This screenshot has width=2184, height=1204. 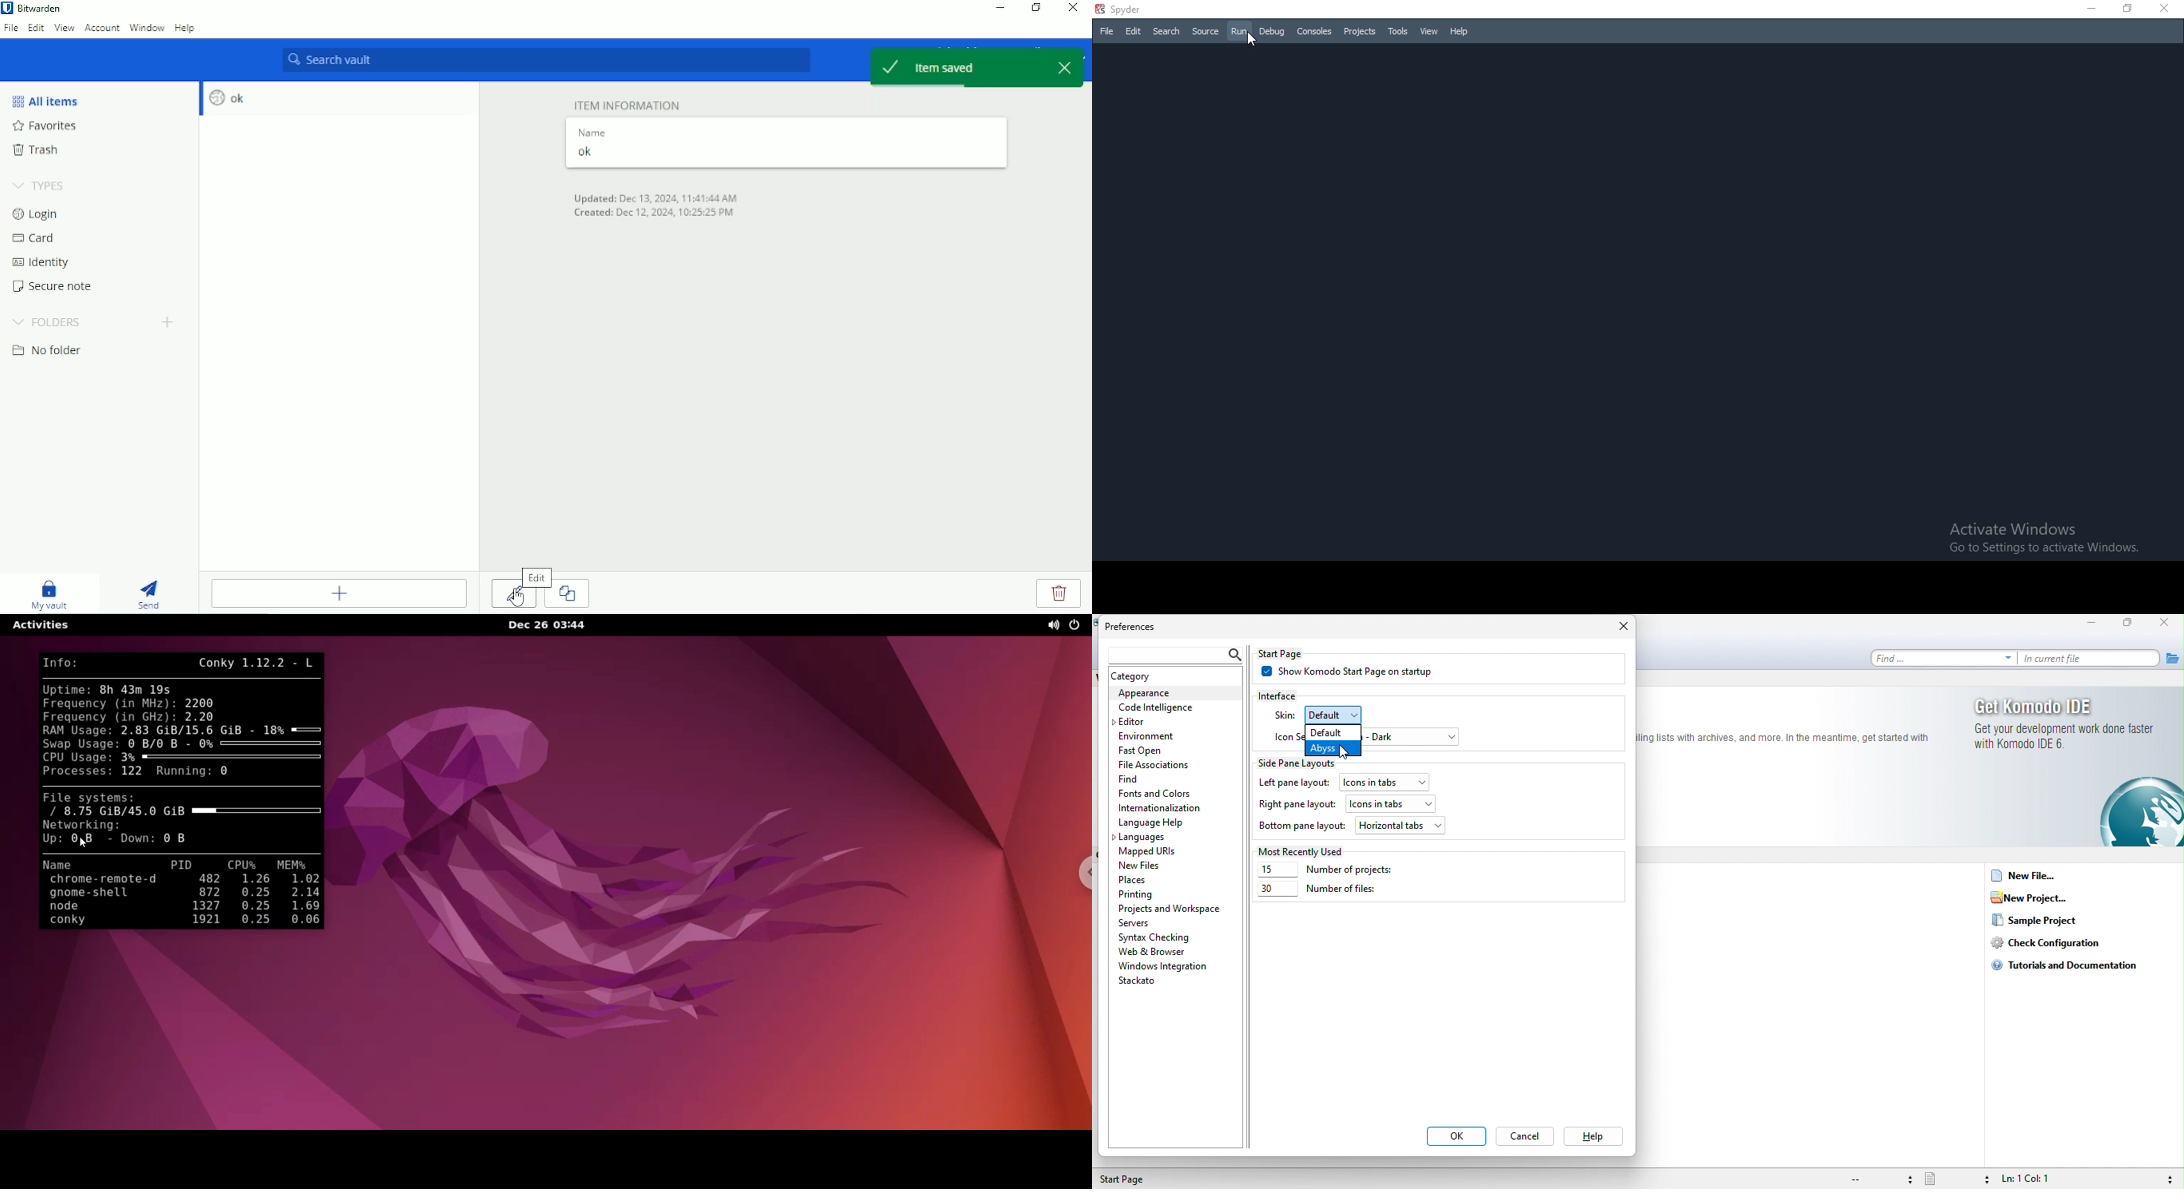 What do you see at coordinates (36, 238) in the screenshot?
I see `Card ` at bounding box center [36, 238].